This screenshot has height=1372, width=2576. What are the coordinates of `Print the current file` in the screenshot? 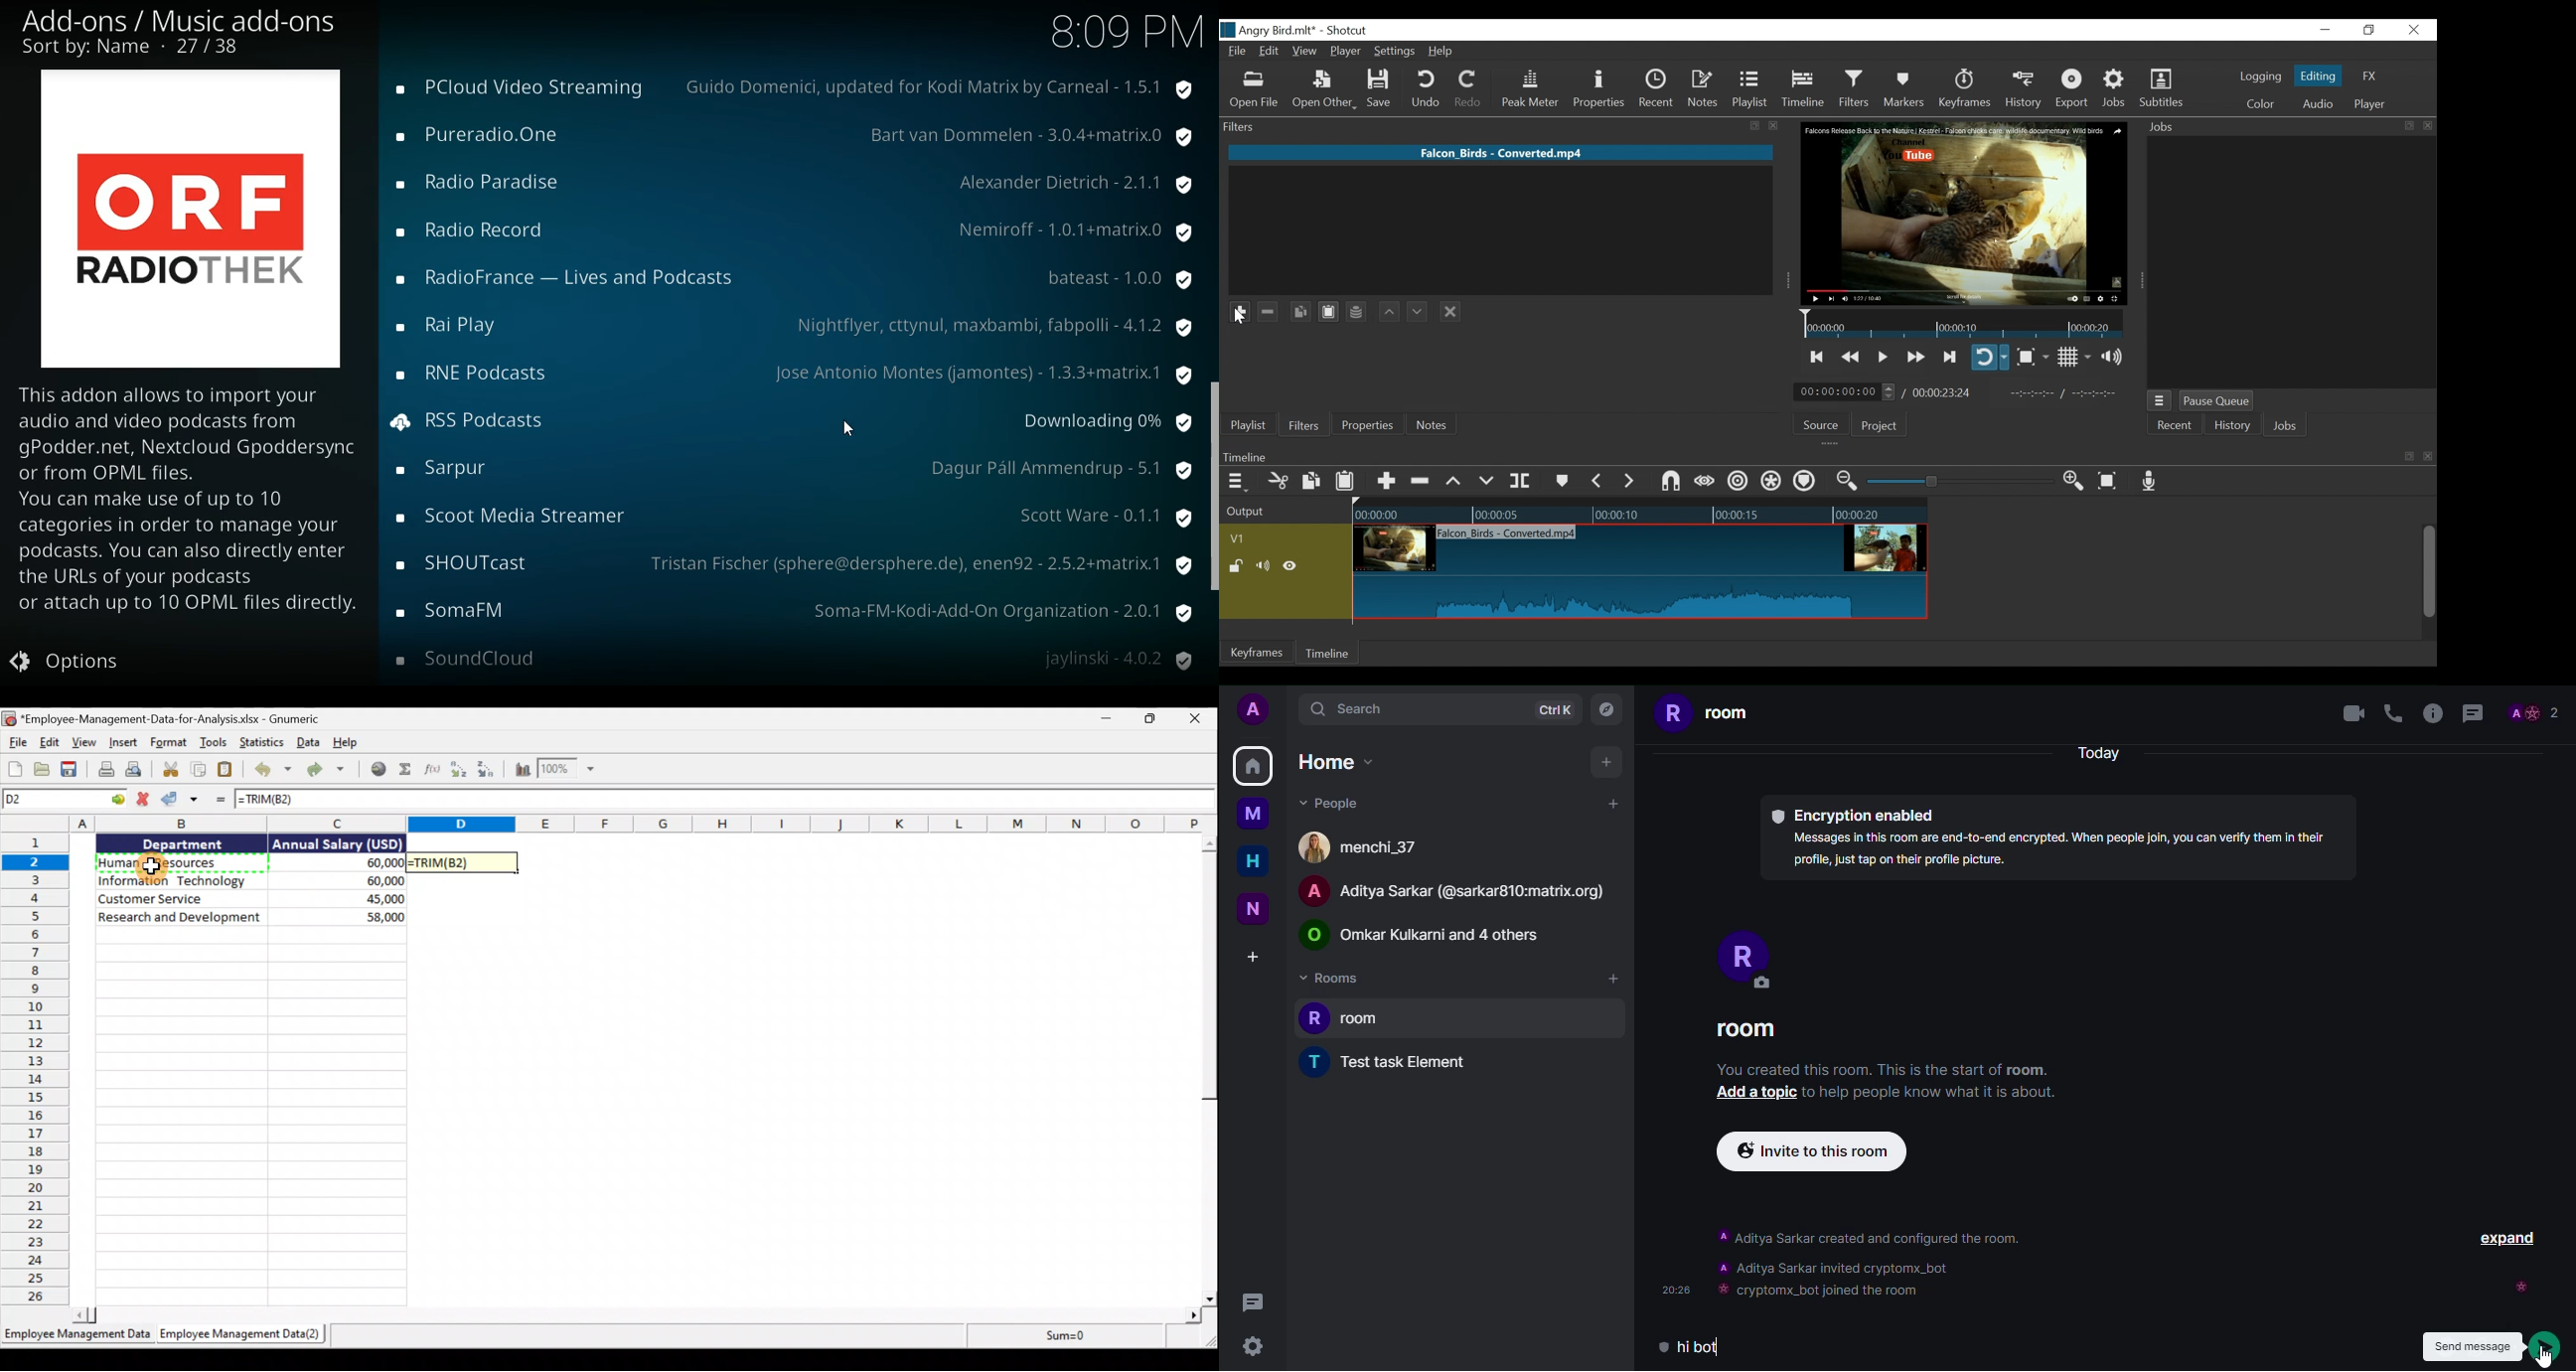 It's located at (103, 771).